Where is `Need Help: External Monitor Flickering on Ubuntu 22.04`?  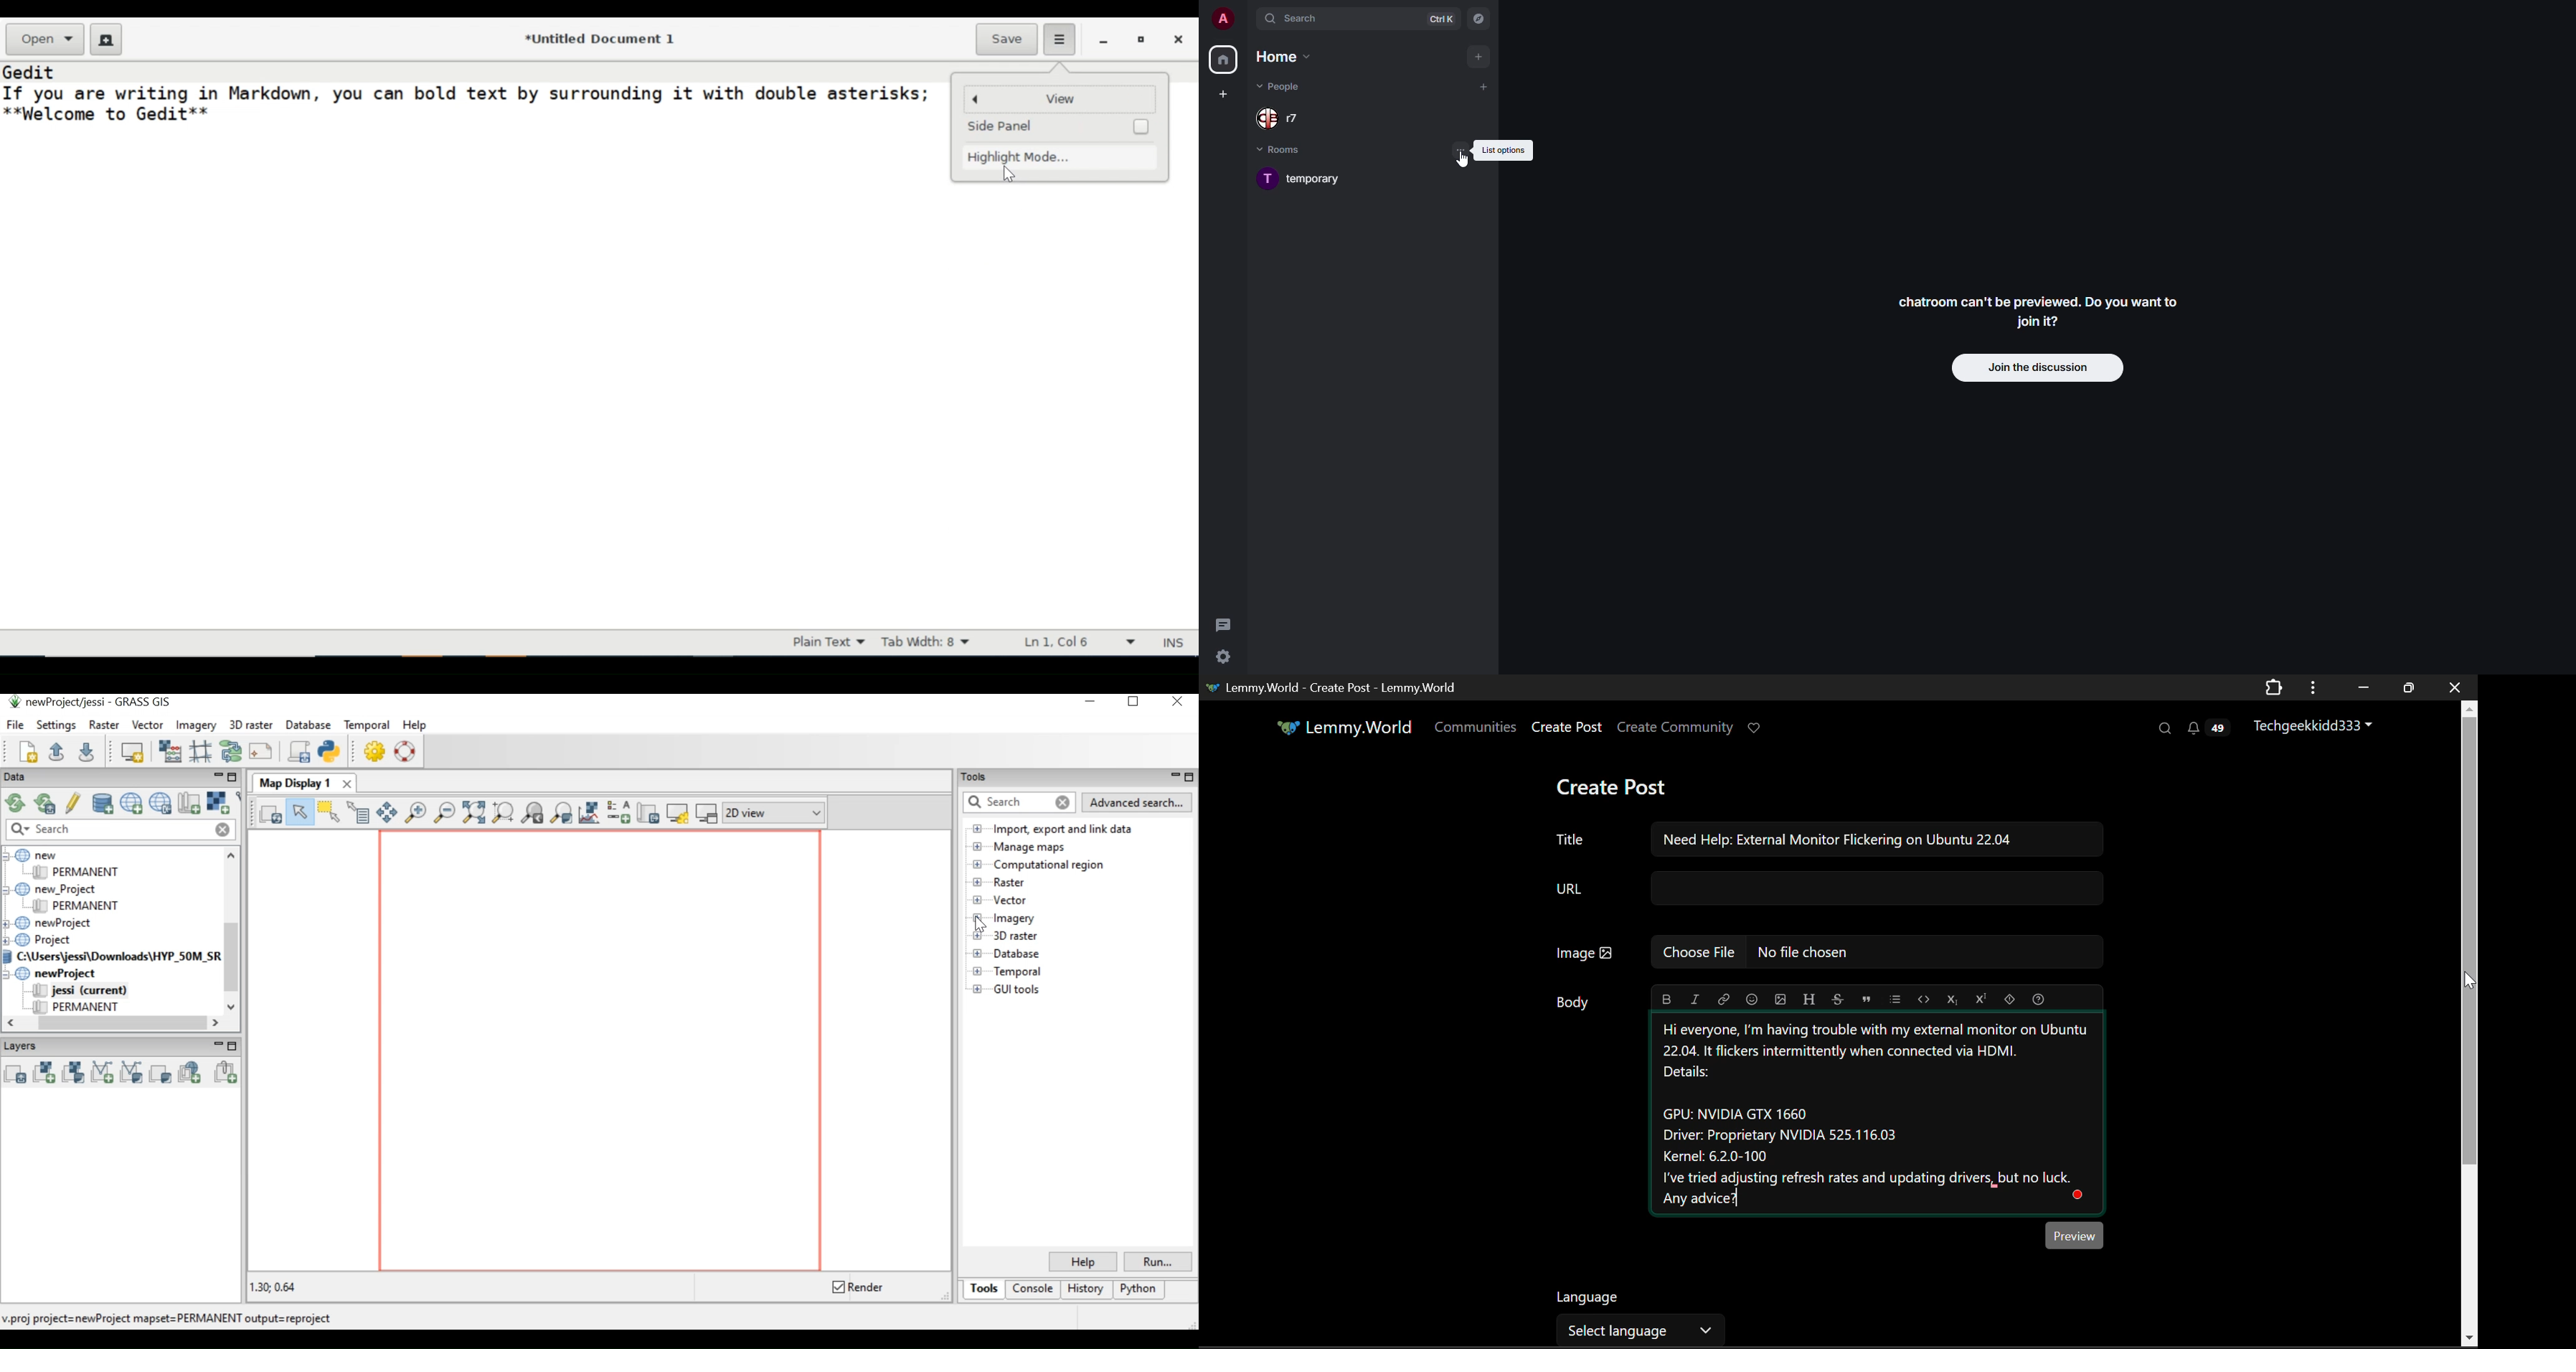
Need Help: External Monitor Flickering on Ubuntu 22.04 is located at coordinates (1872, 838).